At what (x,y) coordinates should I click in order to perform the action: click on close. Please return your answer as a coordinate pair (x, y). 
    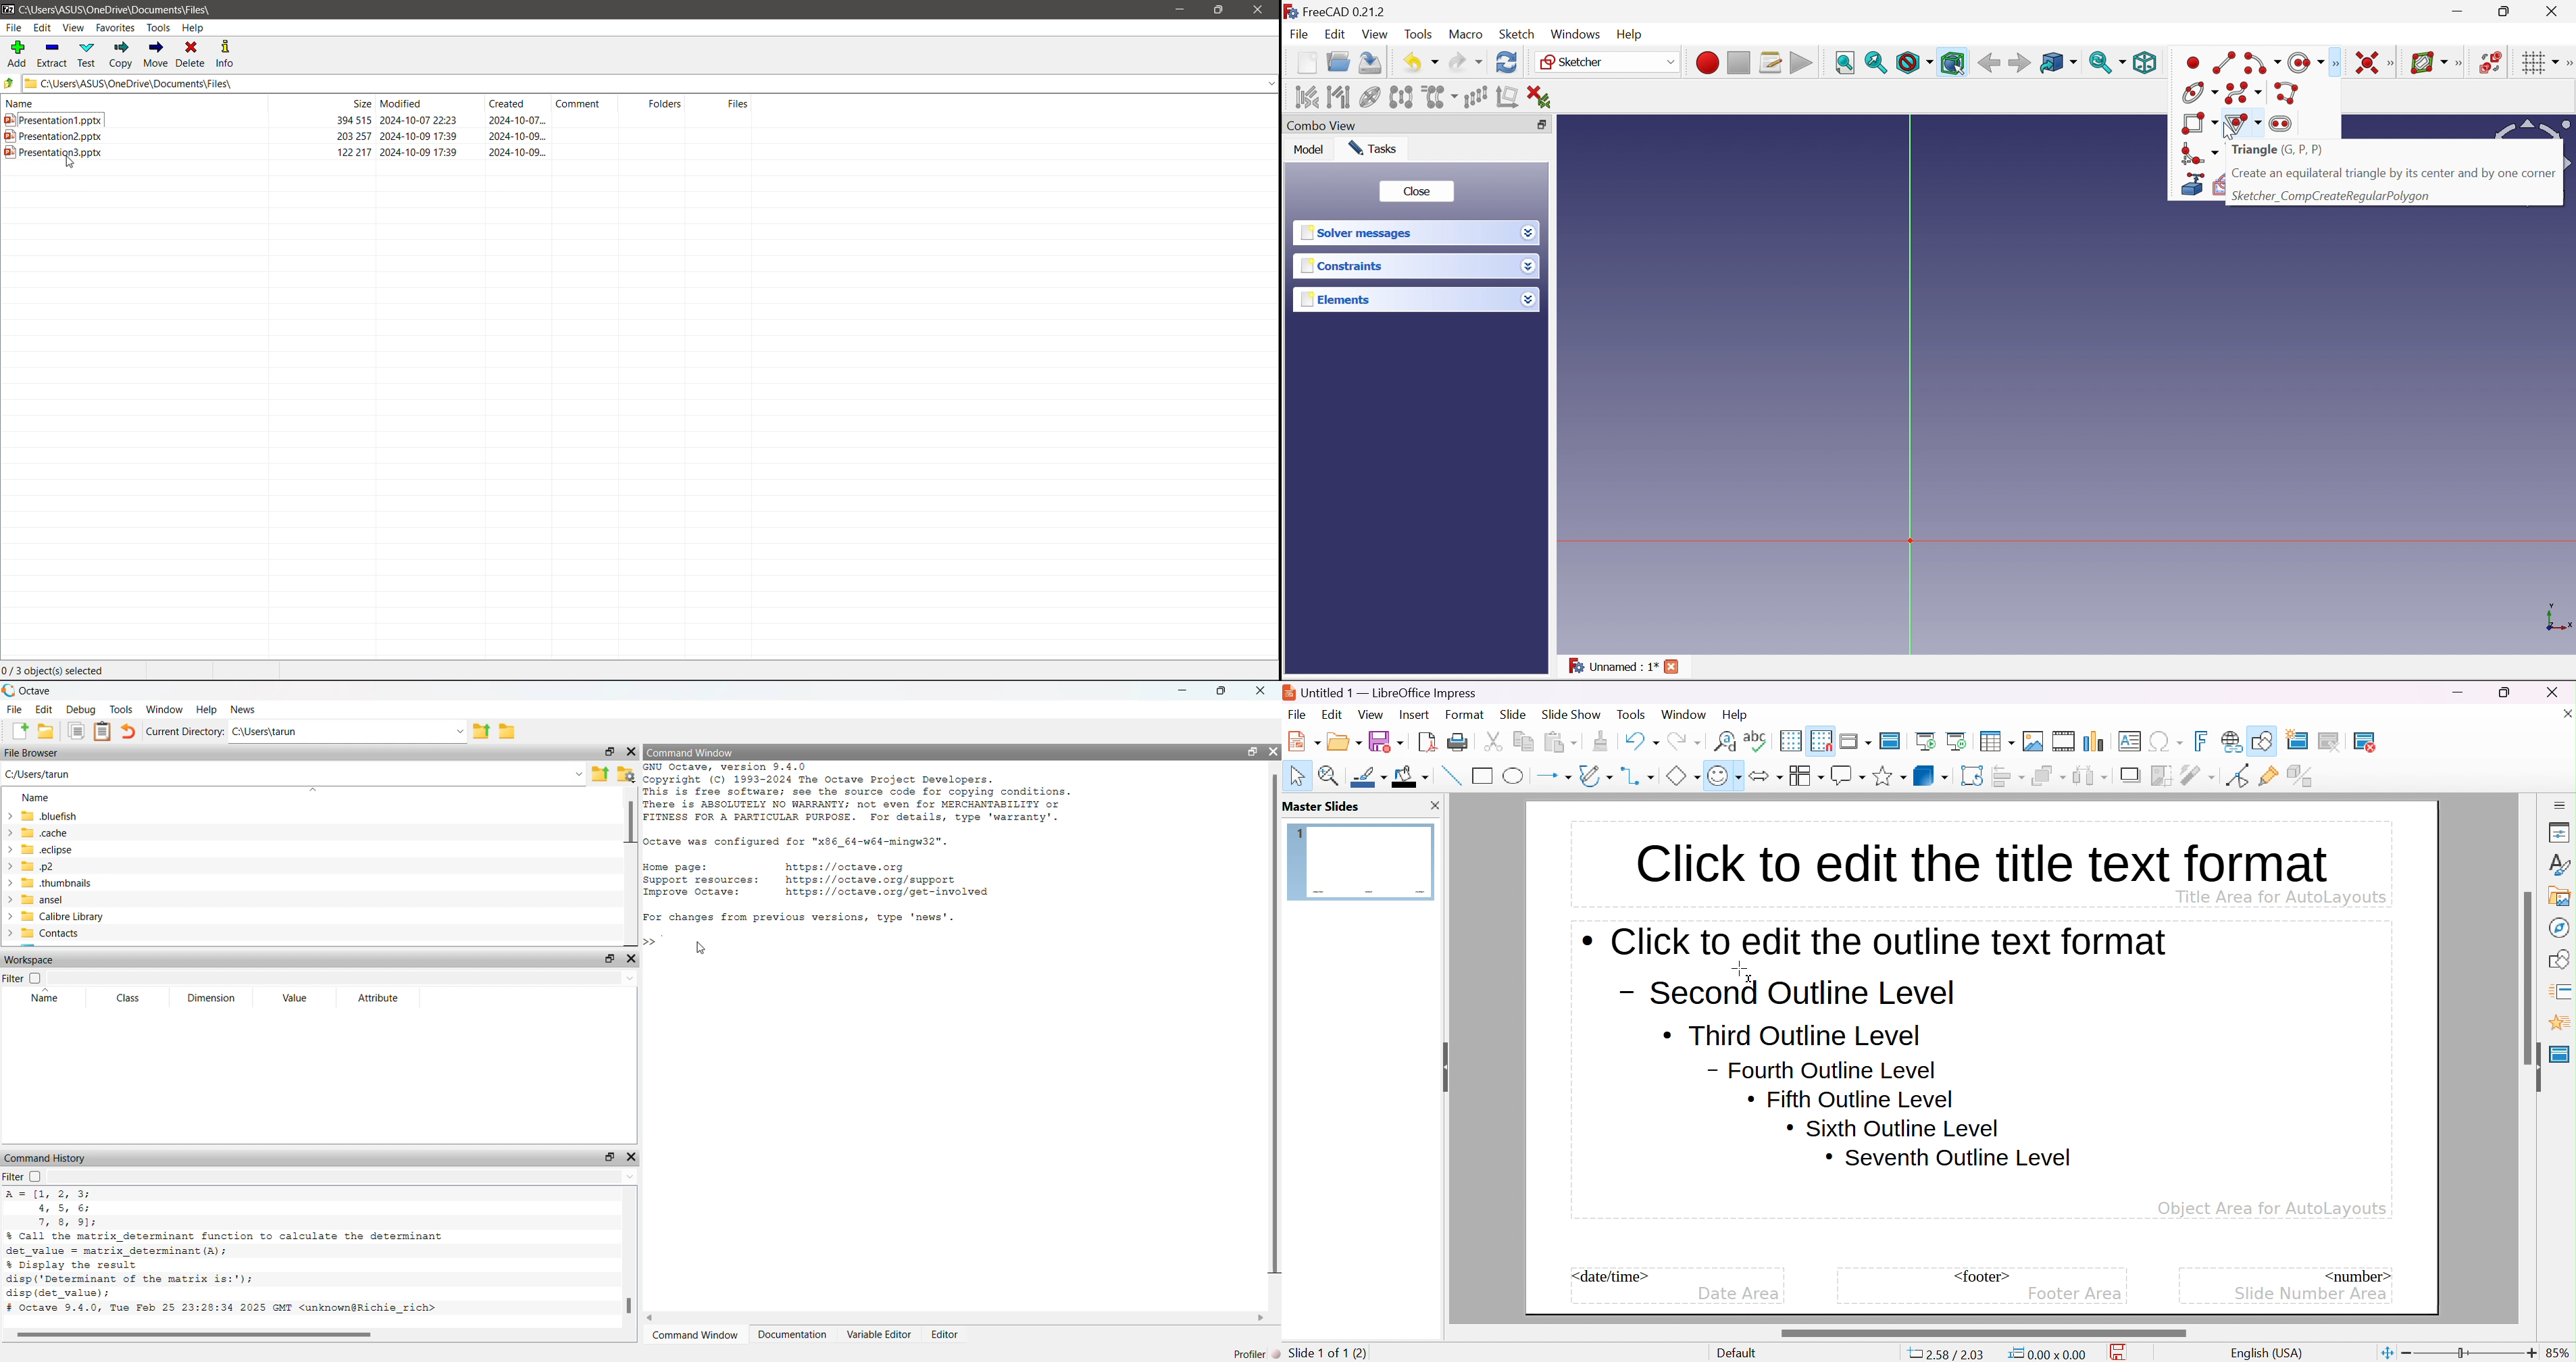
    Looking at the image, I should click on (2565, 713).